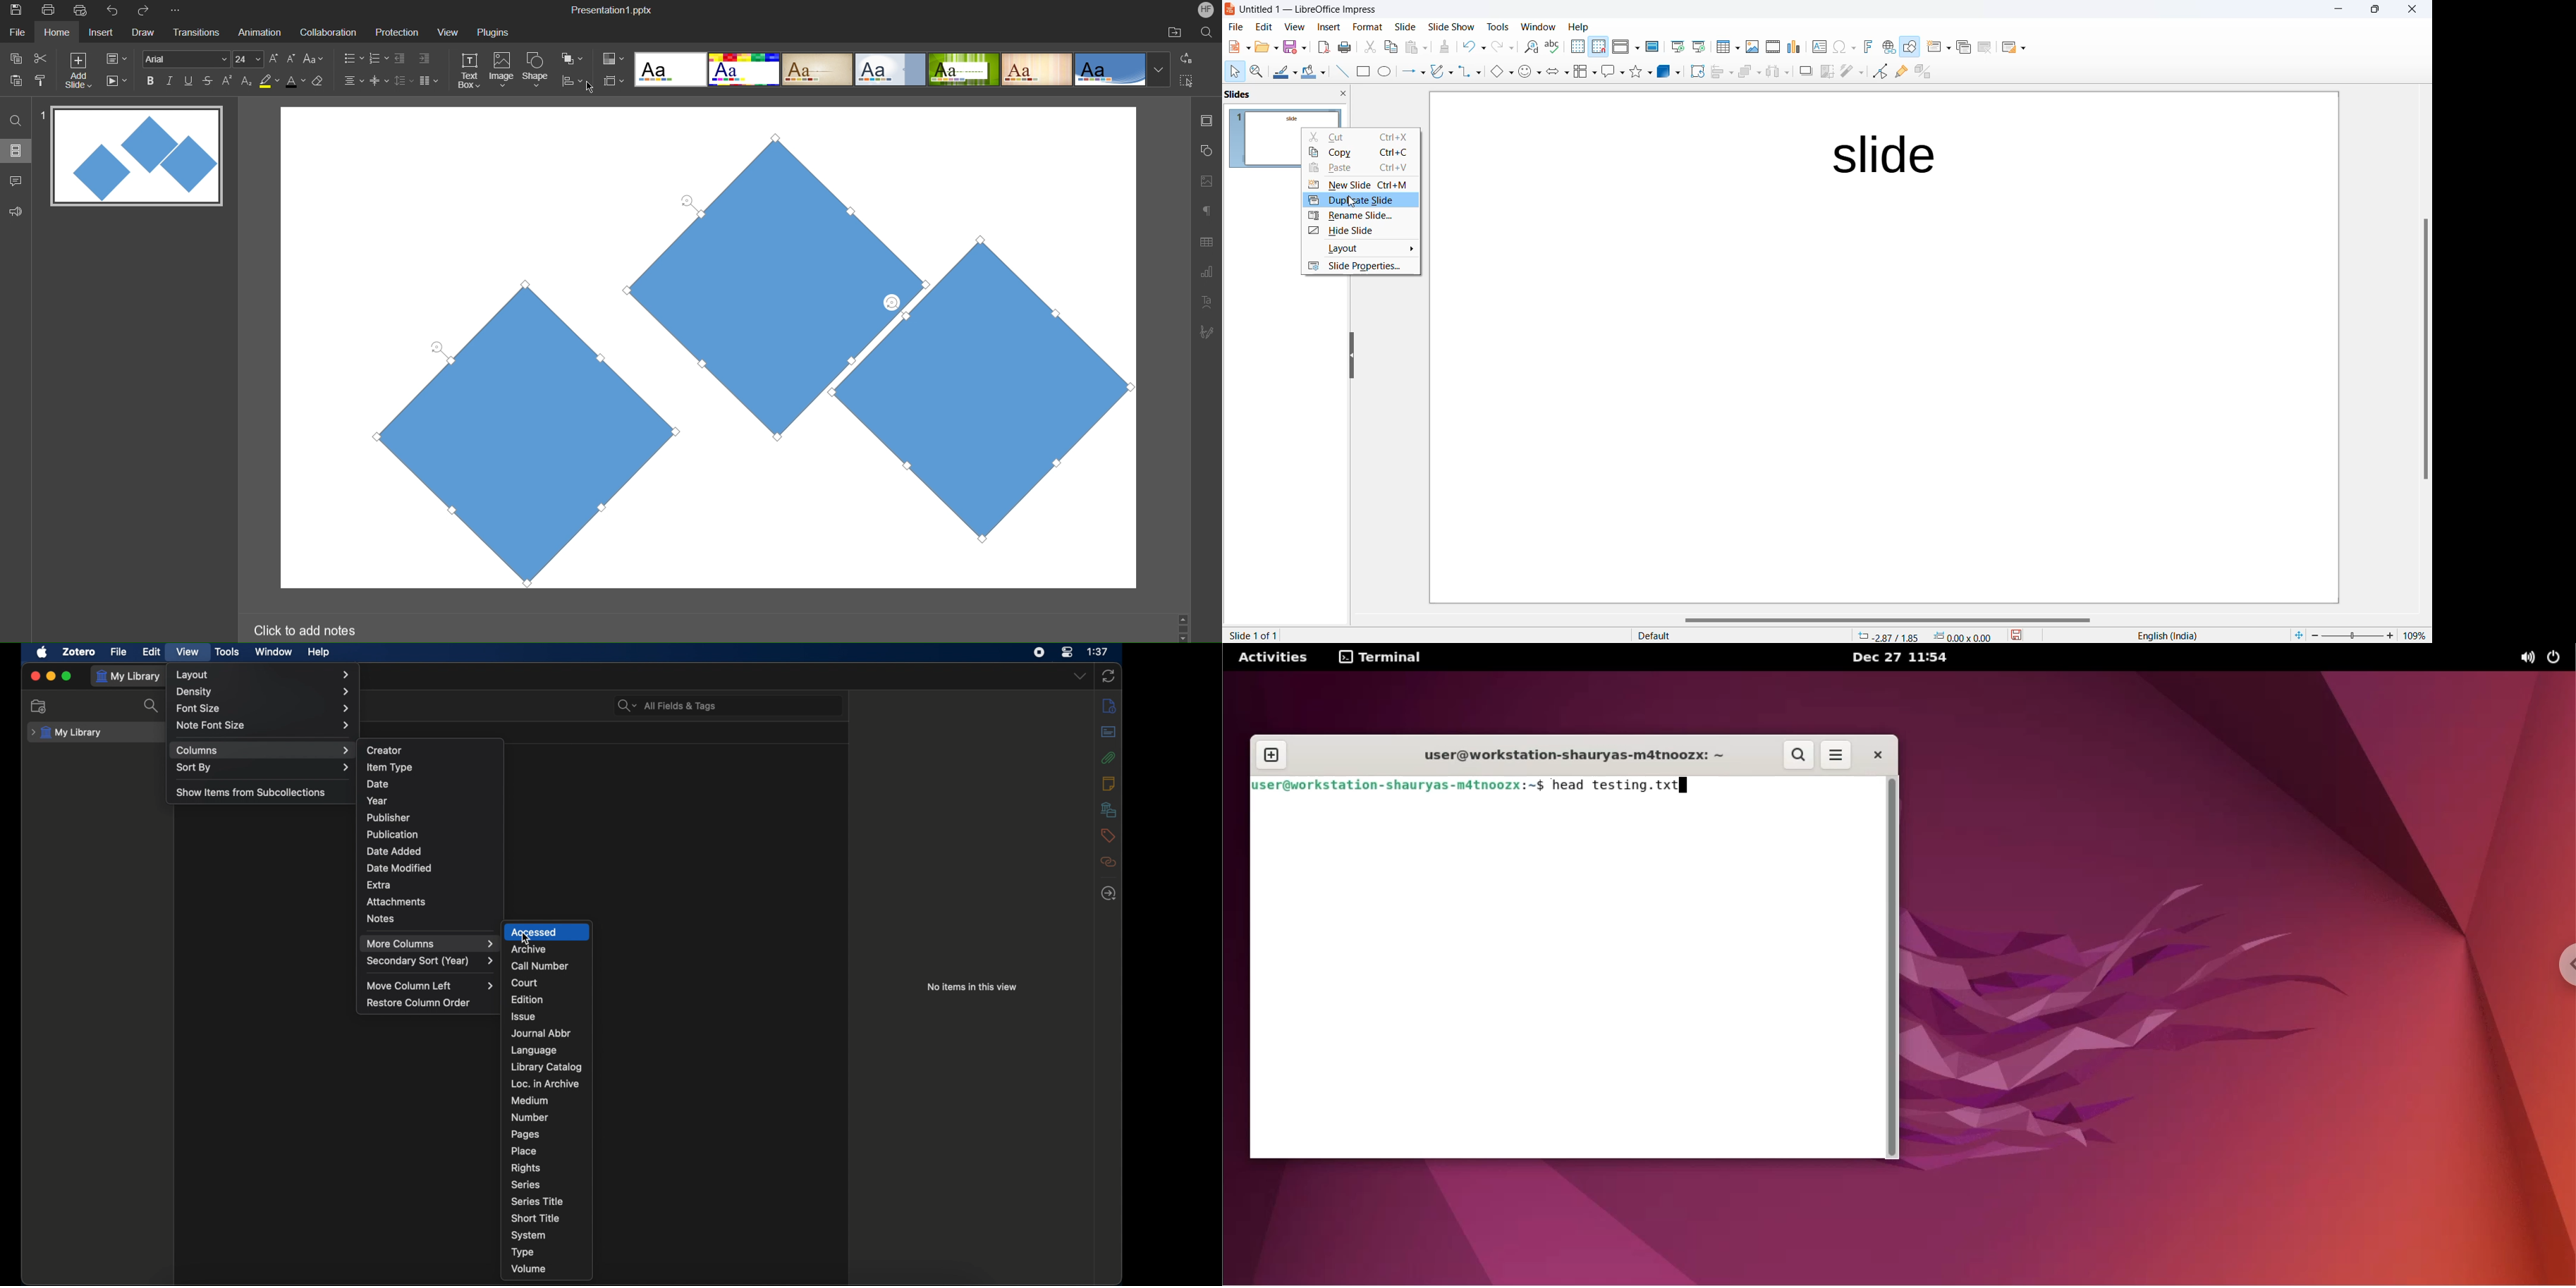 The width and height of the screenshot is (2576, 1288). Describe the element at coordinates (545, 1084) in the screenshot. I see `loc. in archive` at that location.